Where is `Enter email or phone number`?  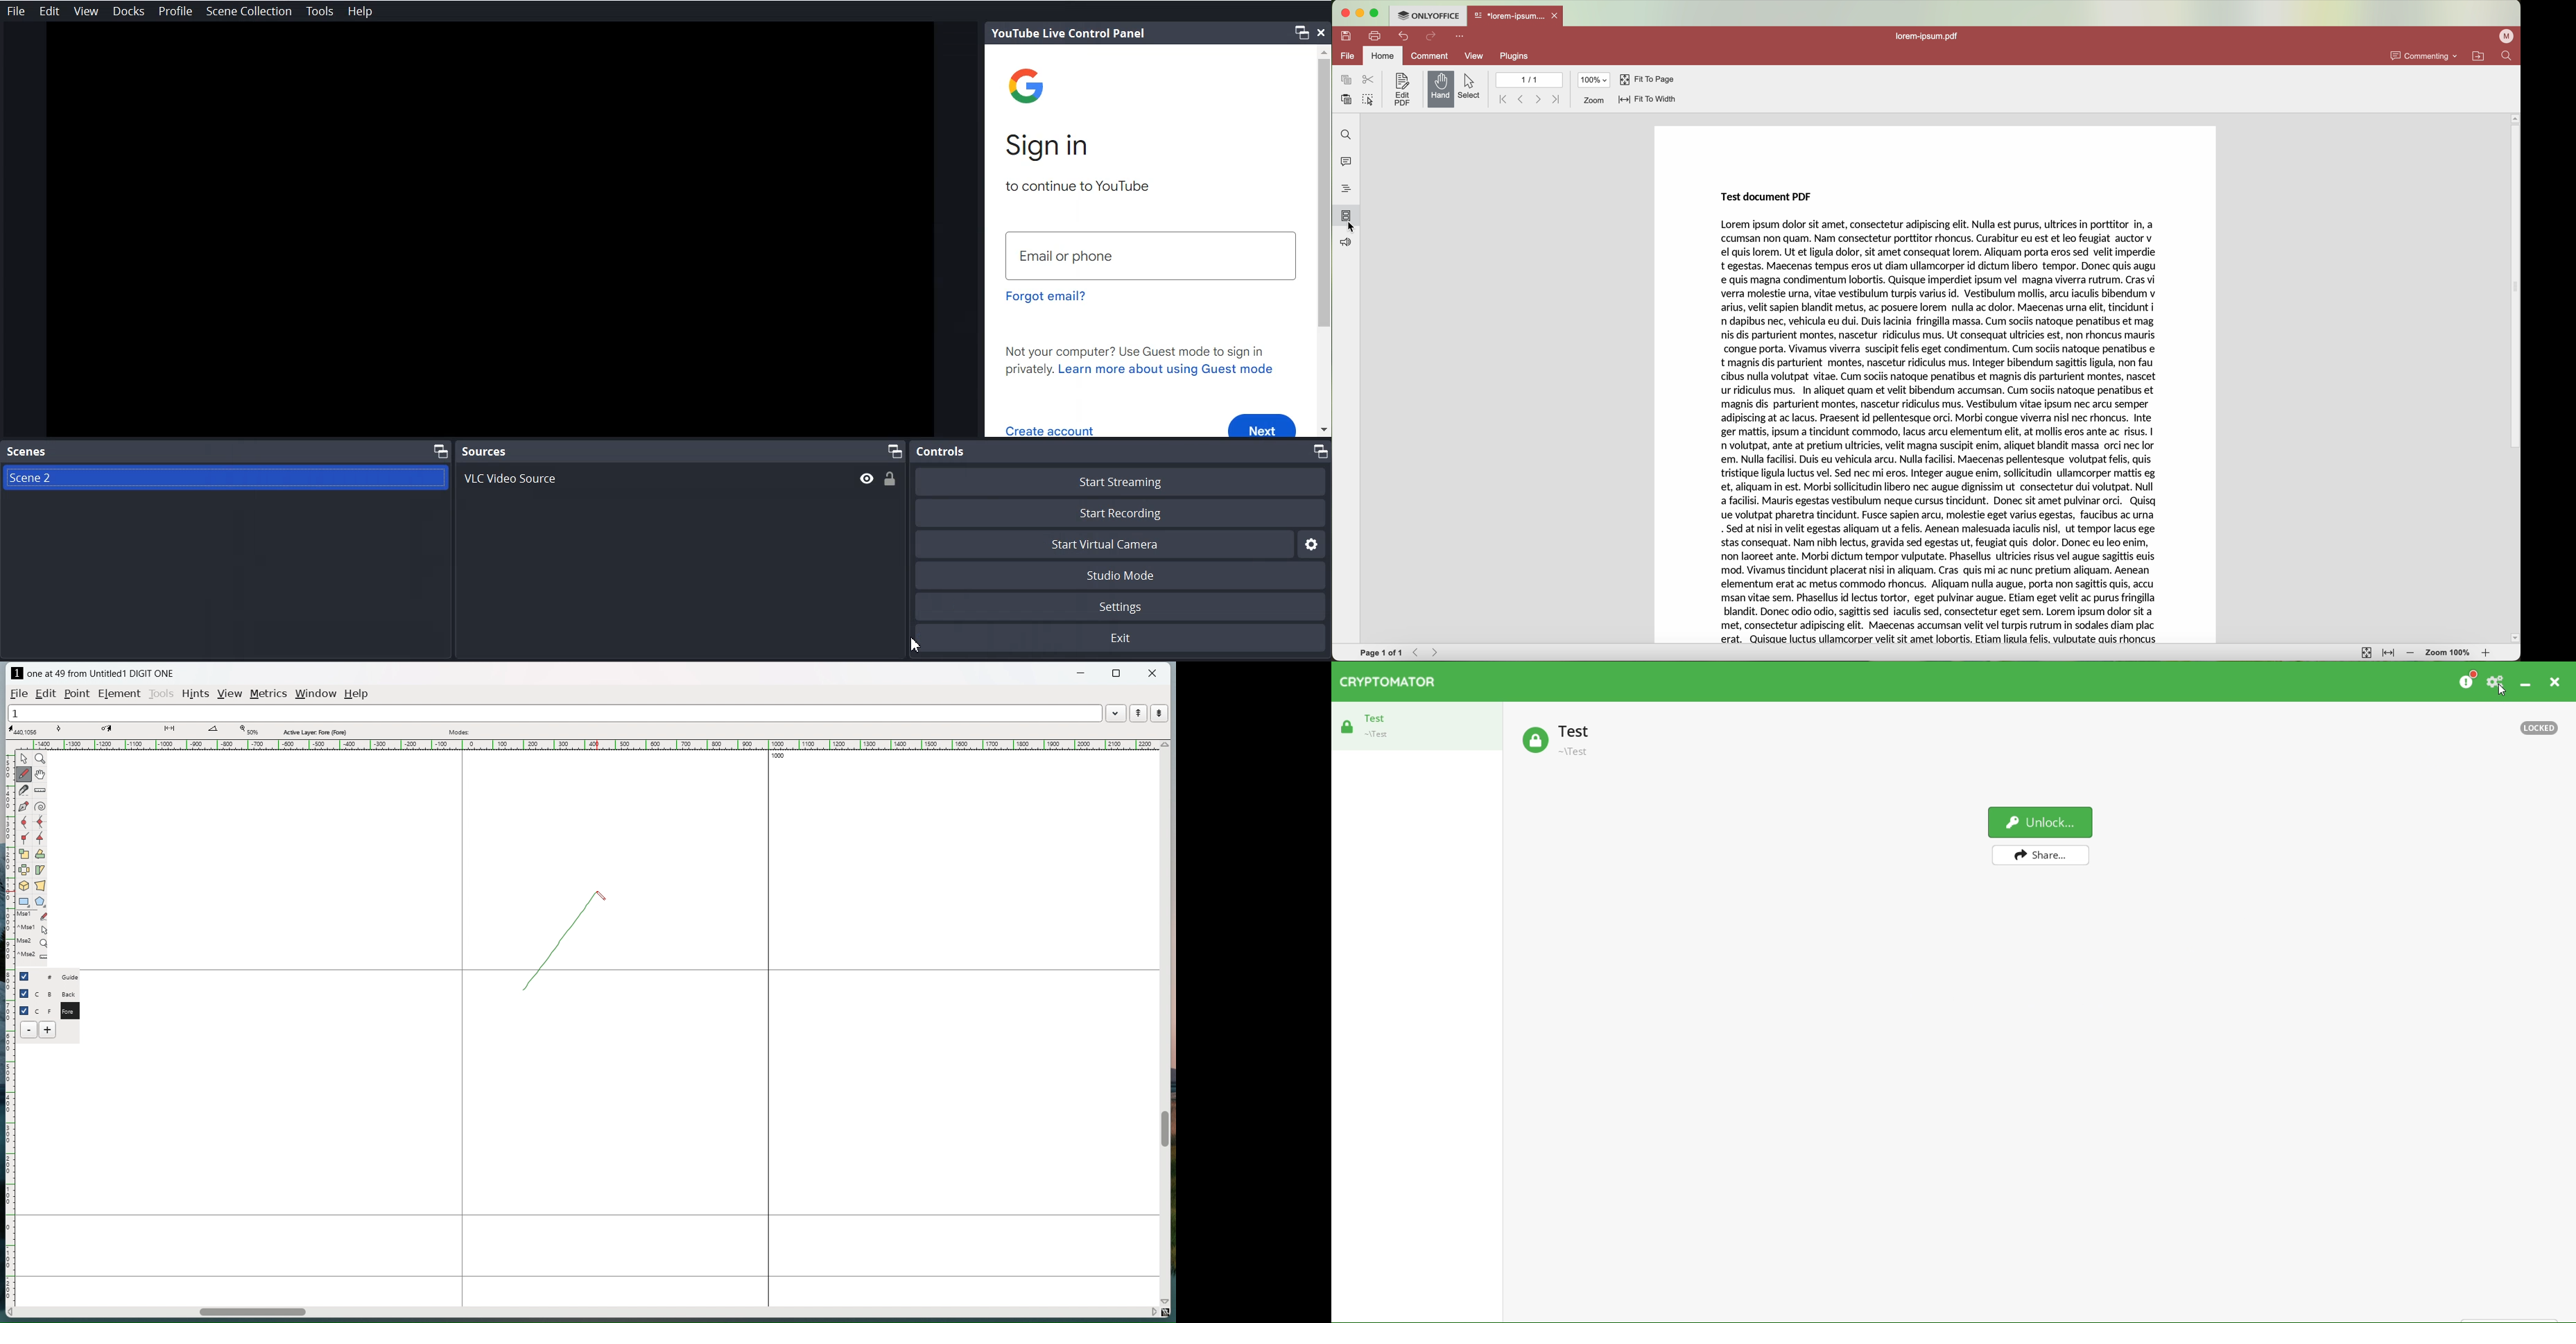
Enter email or phone number is located at coordinates (1150, 254).